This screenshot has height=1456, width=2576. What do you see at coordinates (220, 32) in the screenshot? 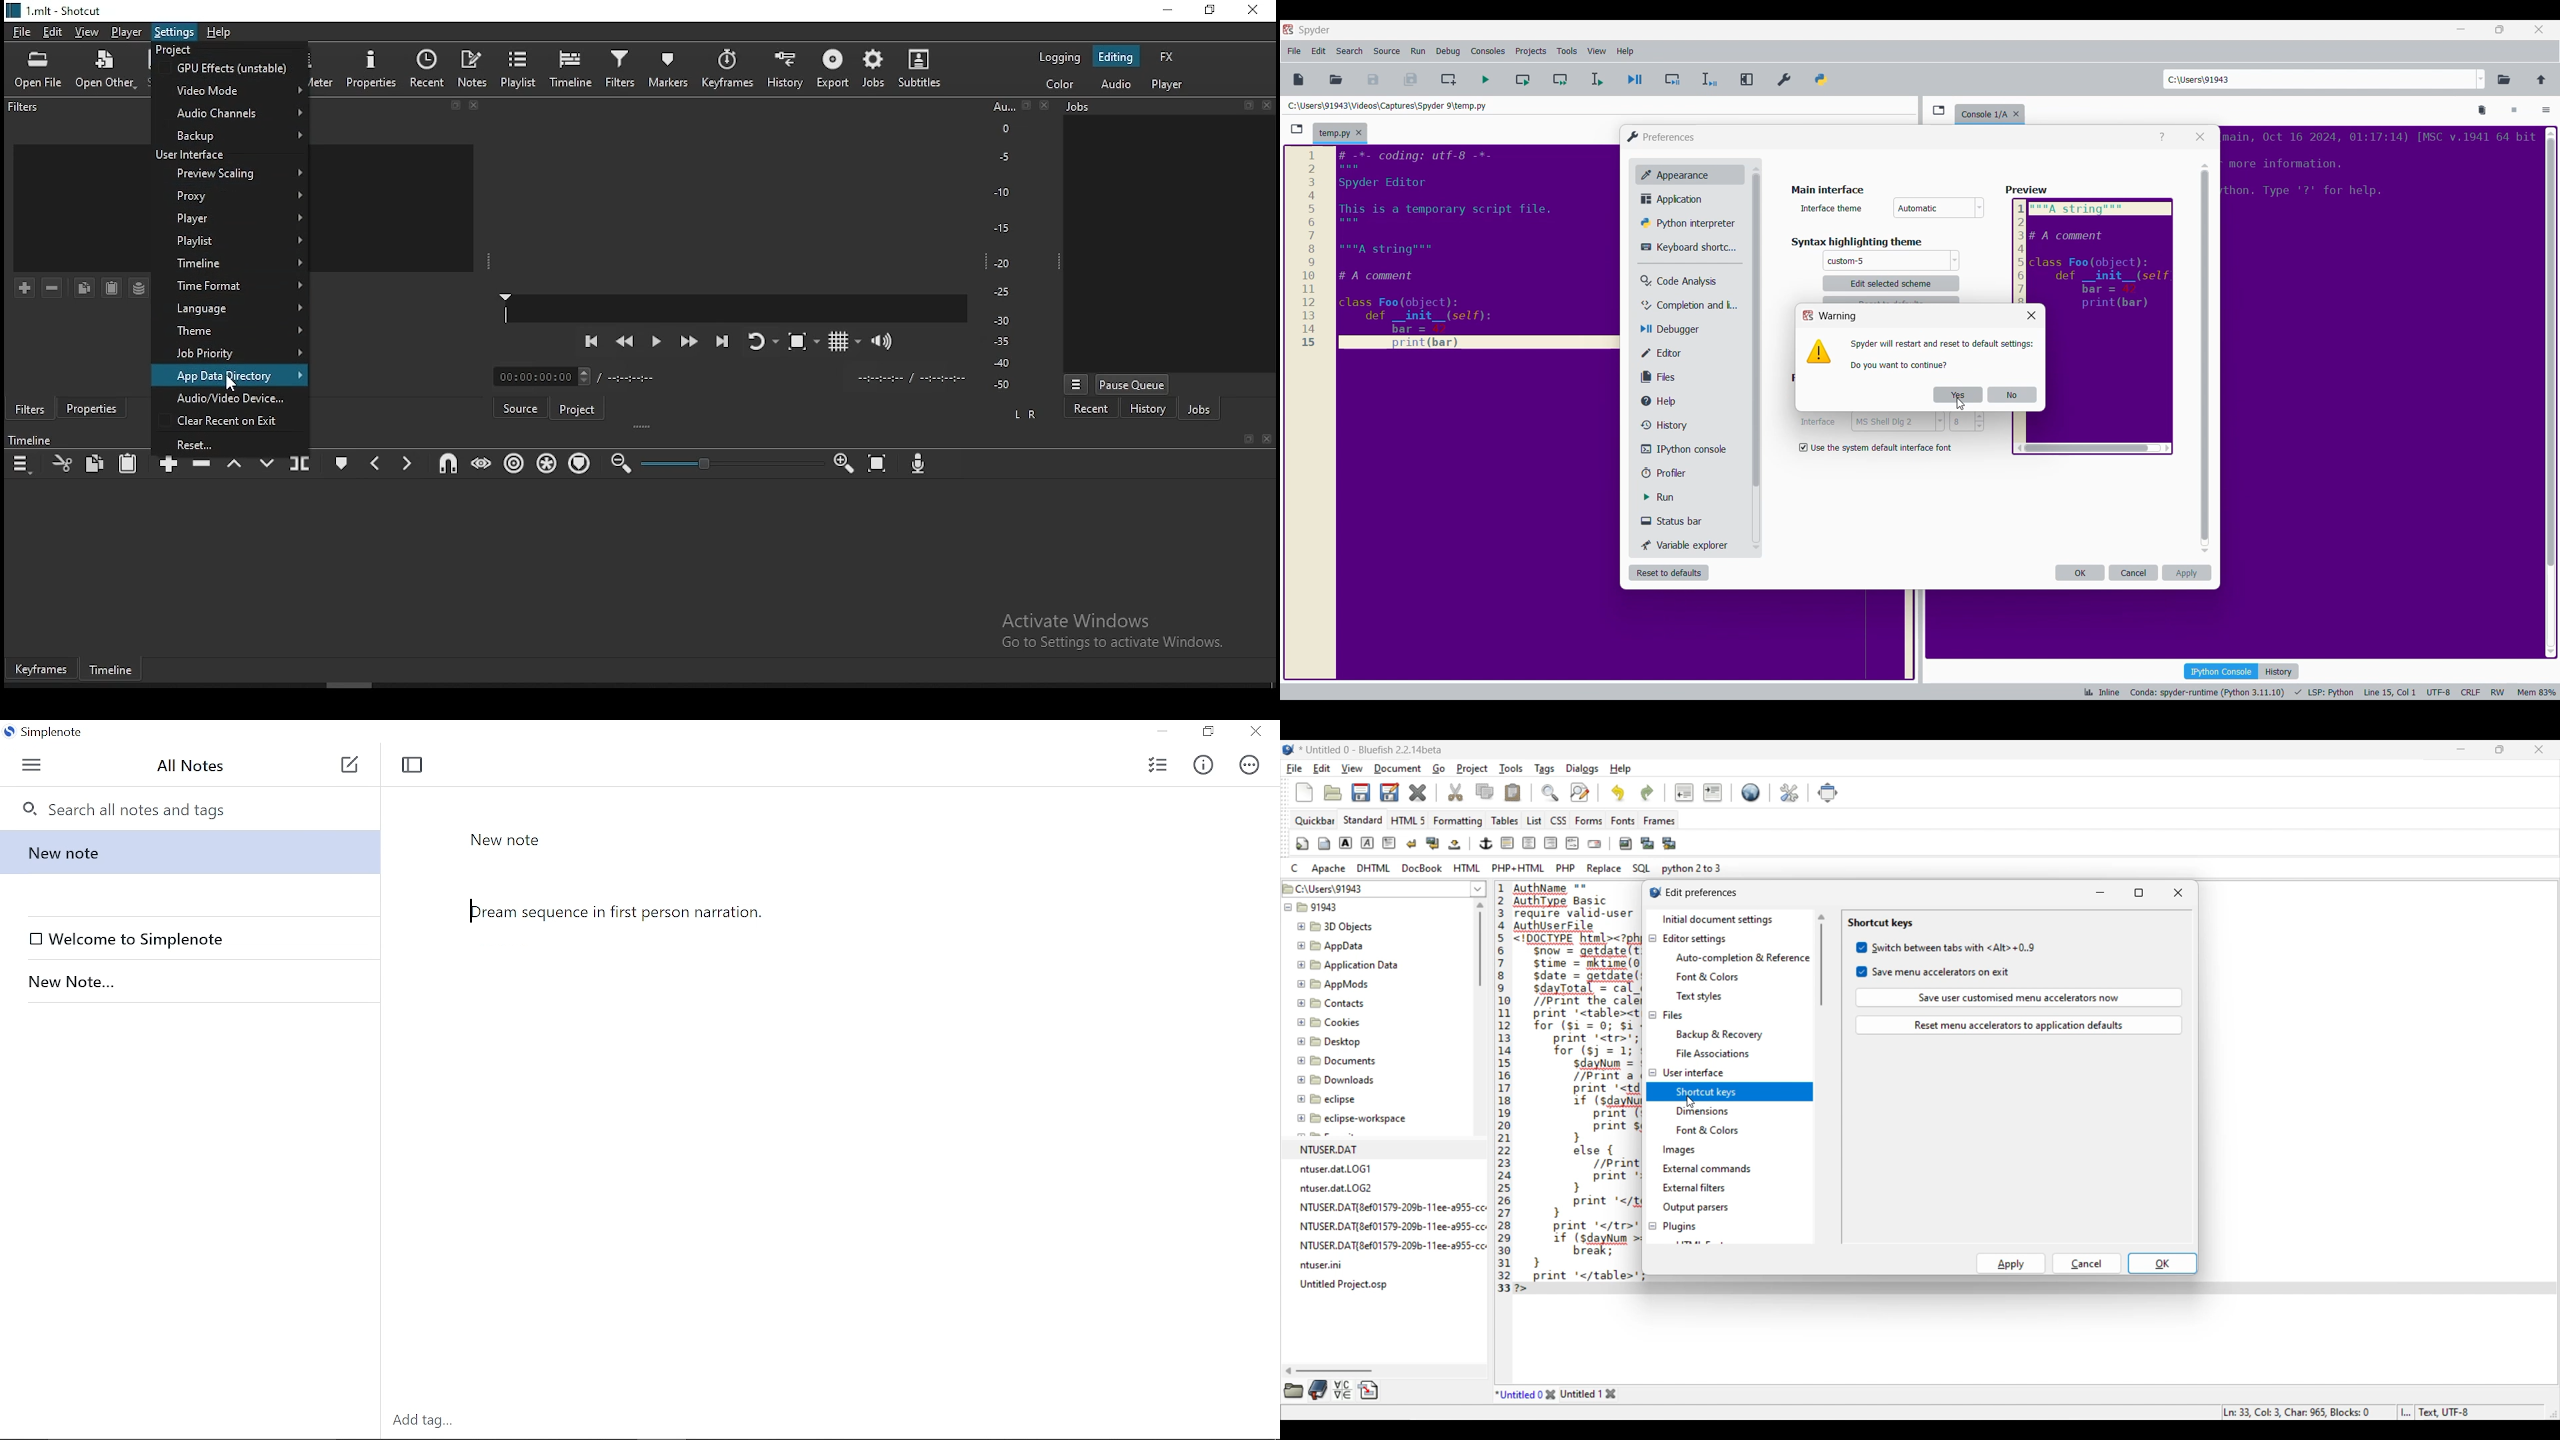
I see `help` at bounding box center [220, 32].